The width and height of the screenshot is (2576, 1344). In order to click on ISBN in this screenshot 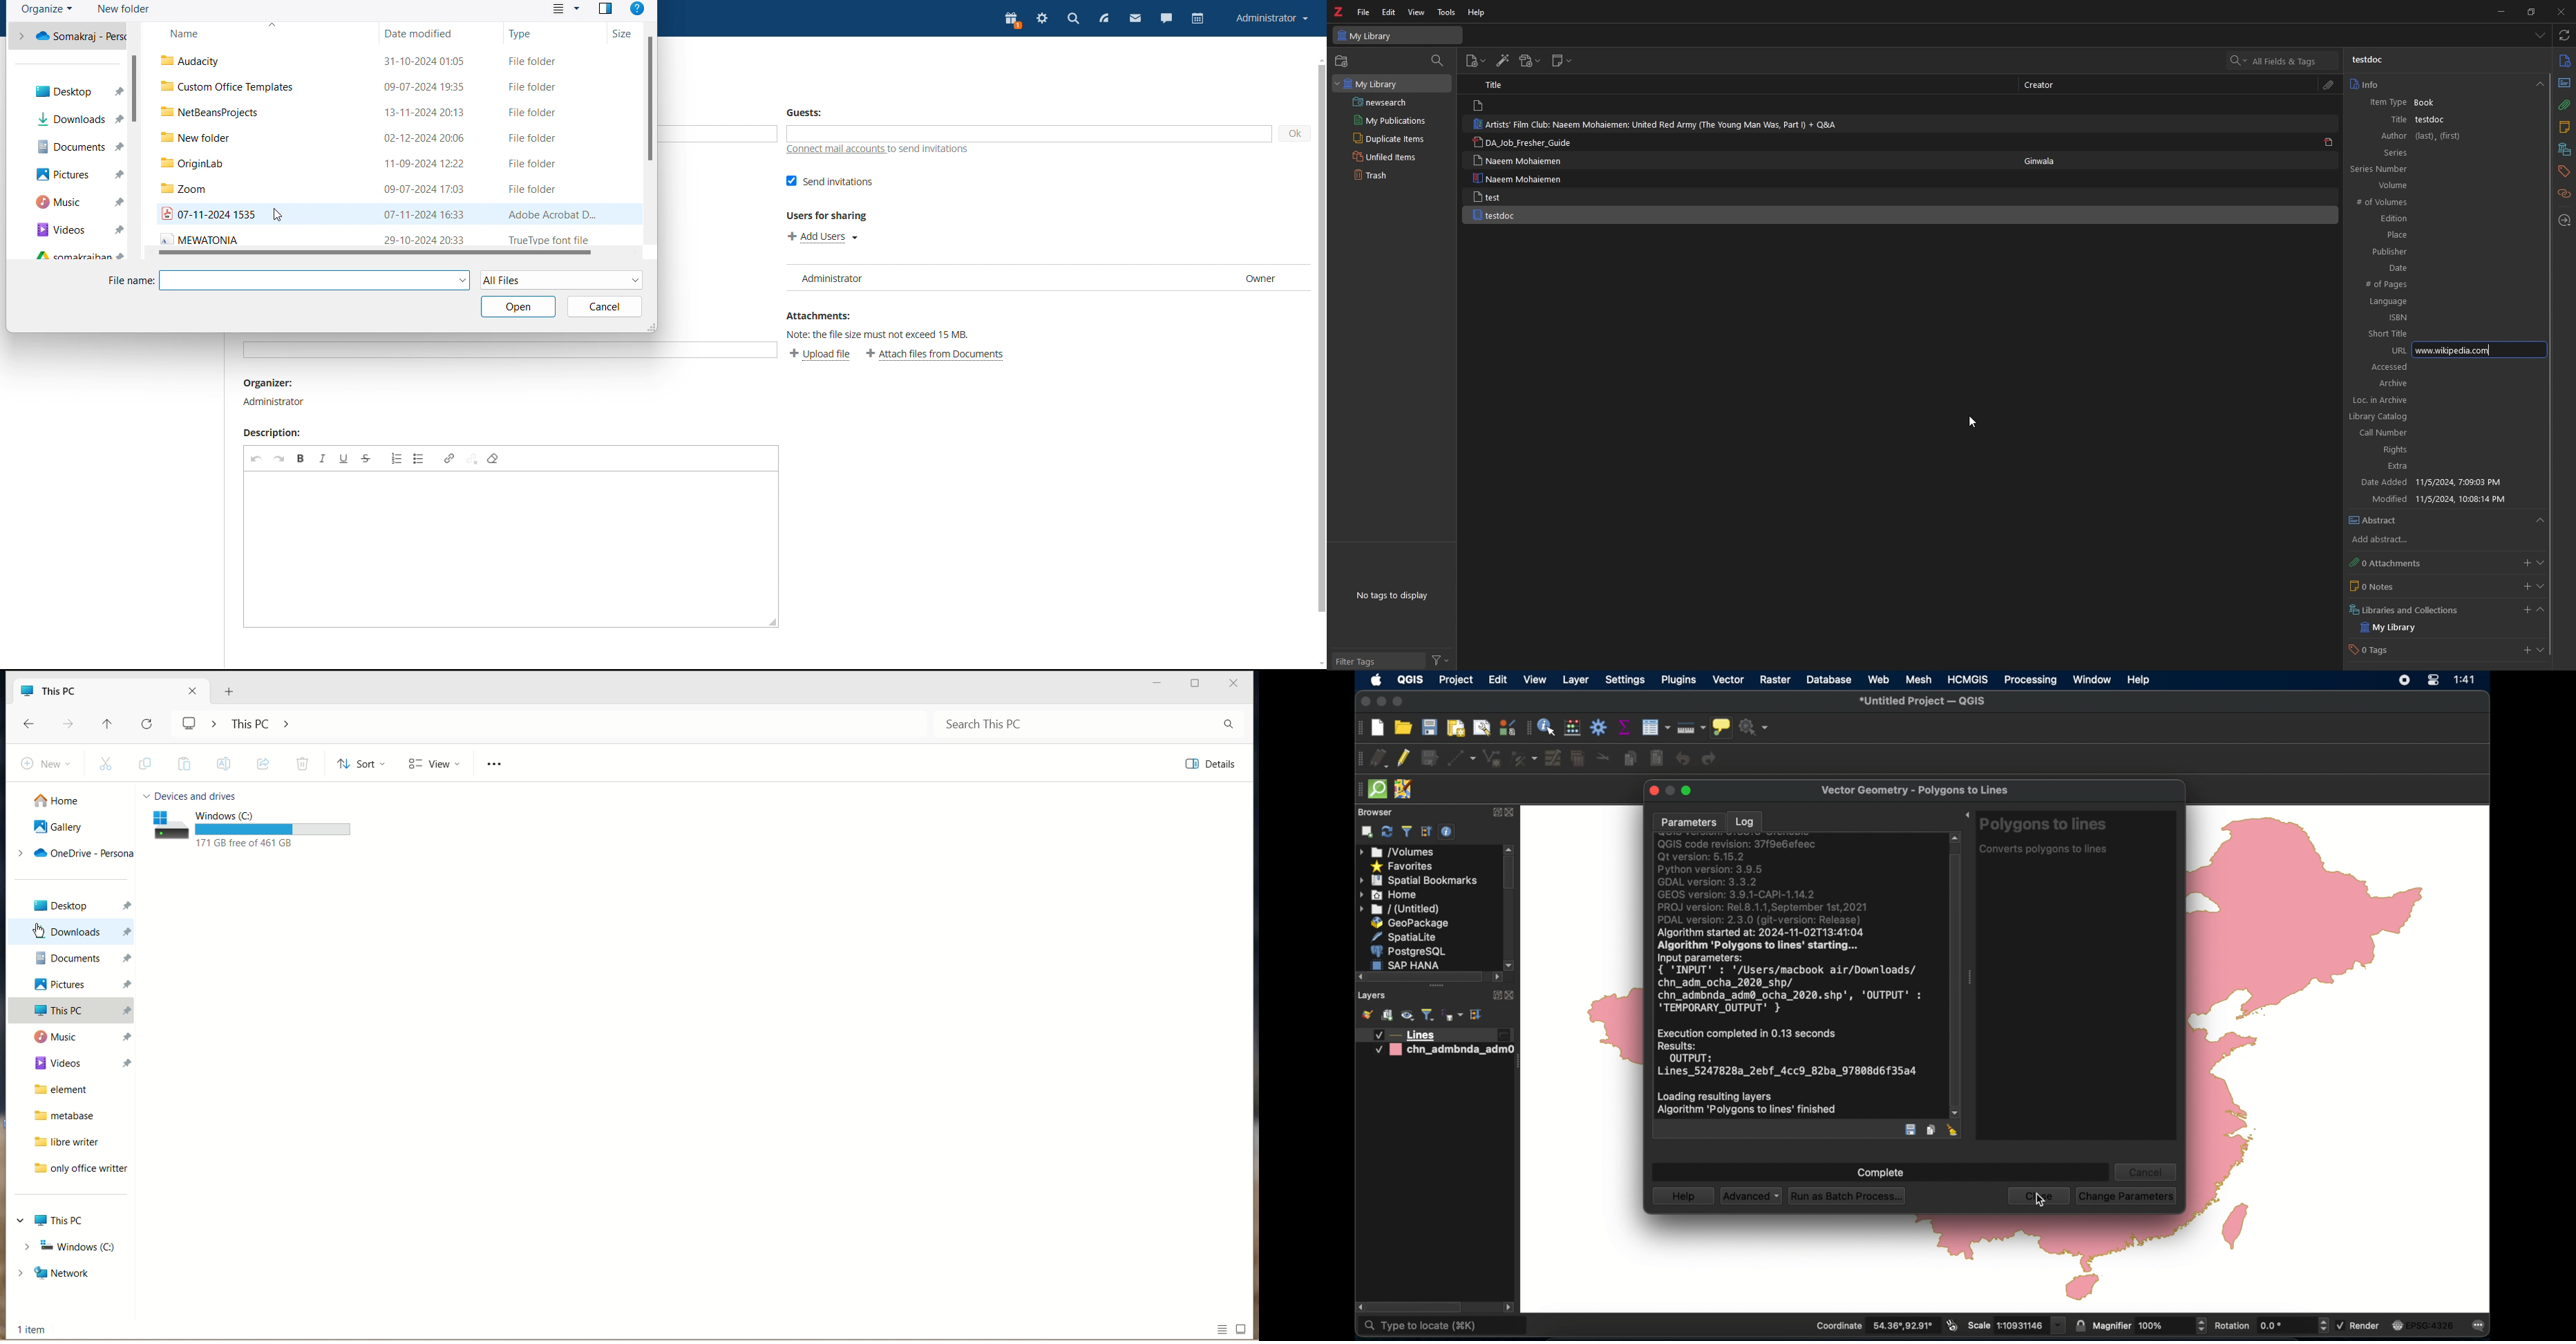, I will do `click(2436, 317)`.